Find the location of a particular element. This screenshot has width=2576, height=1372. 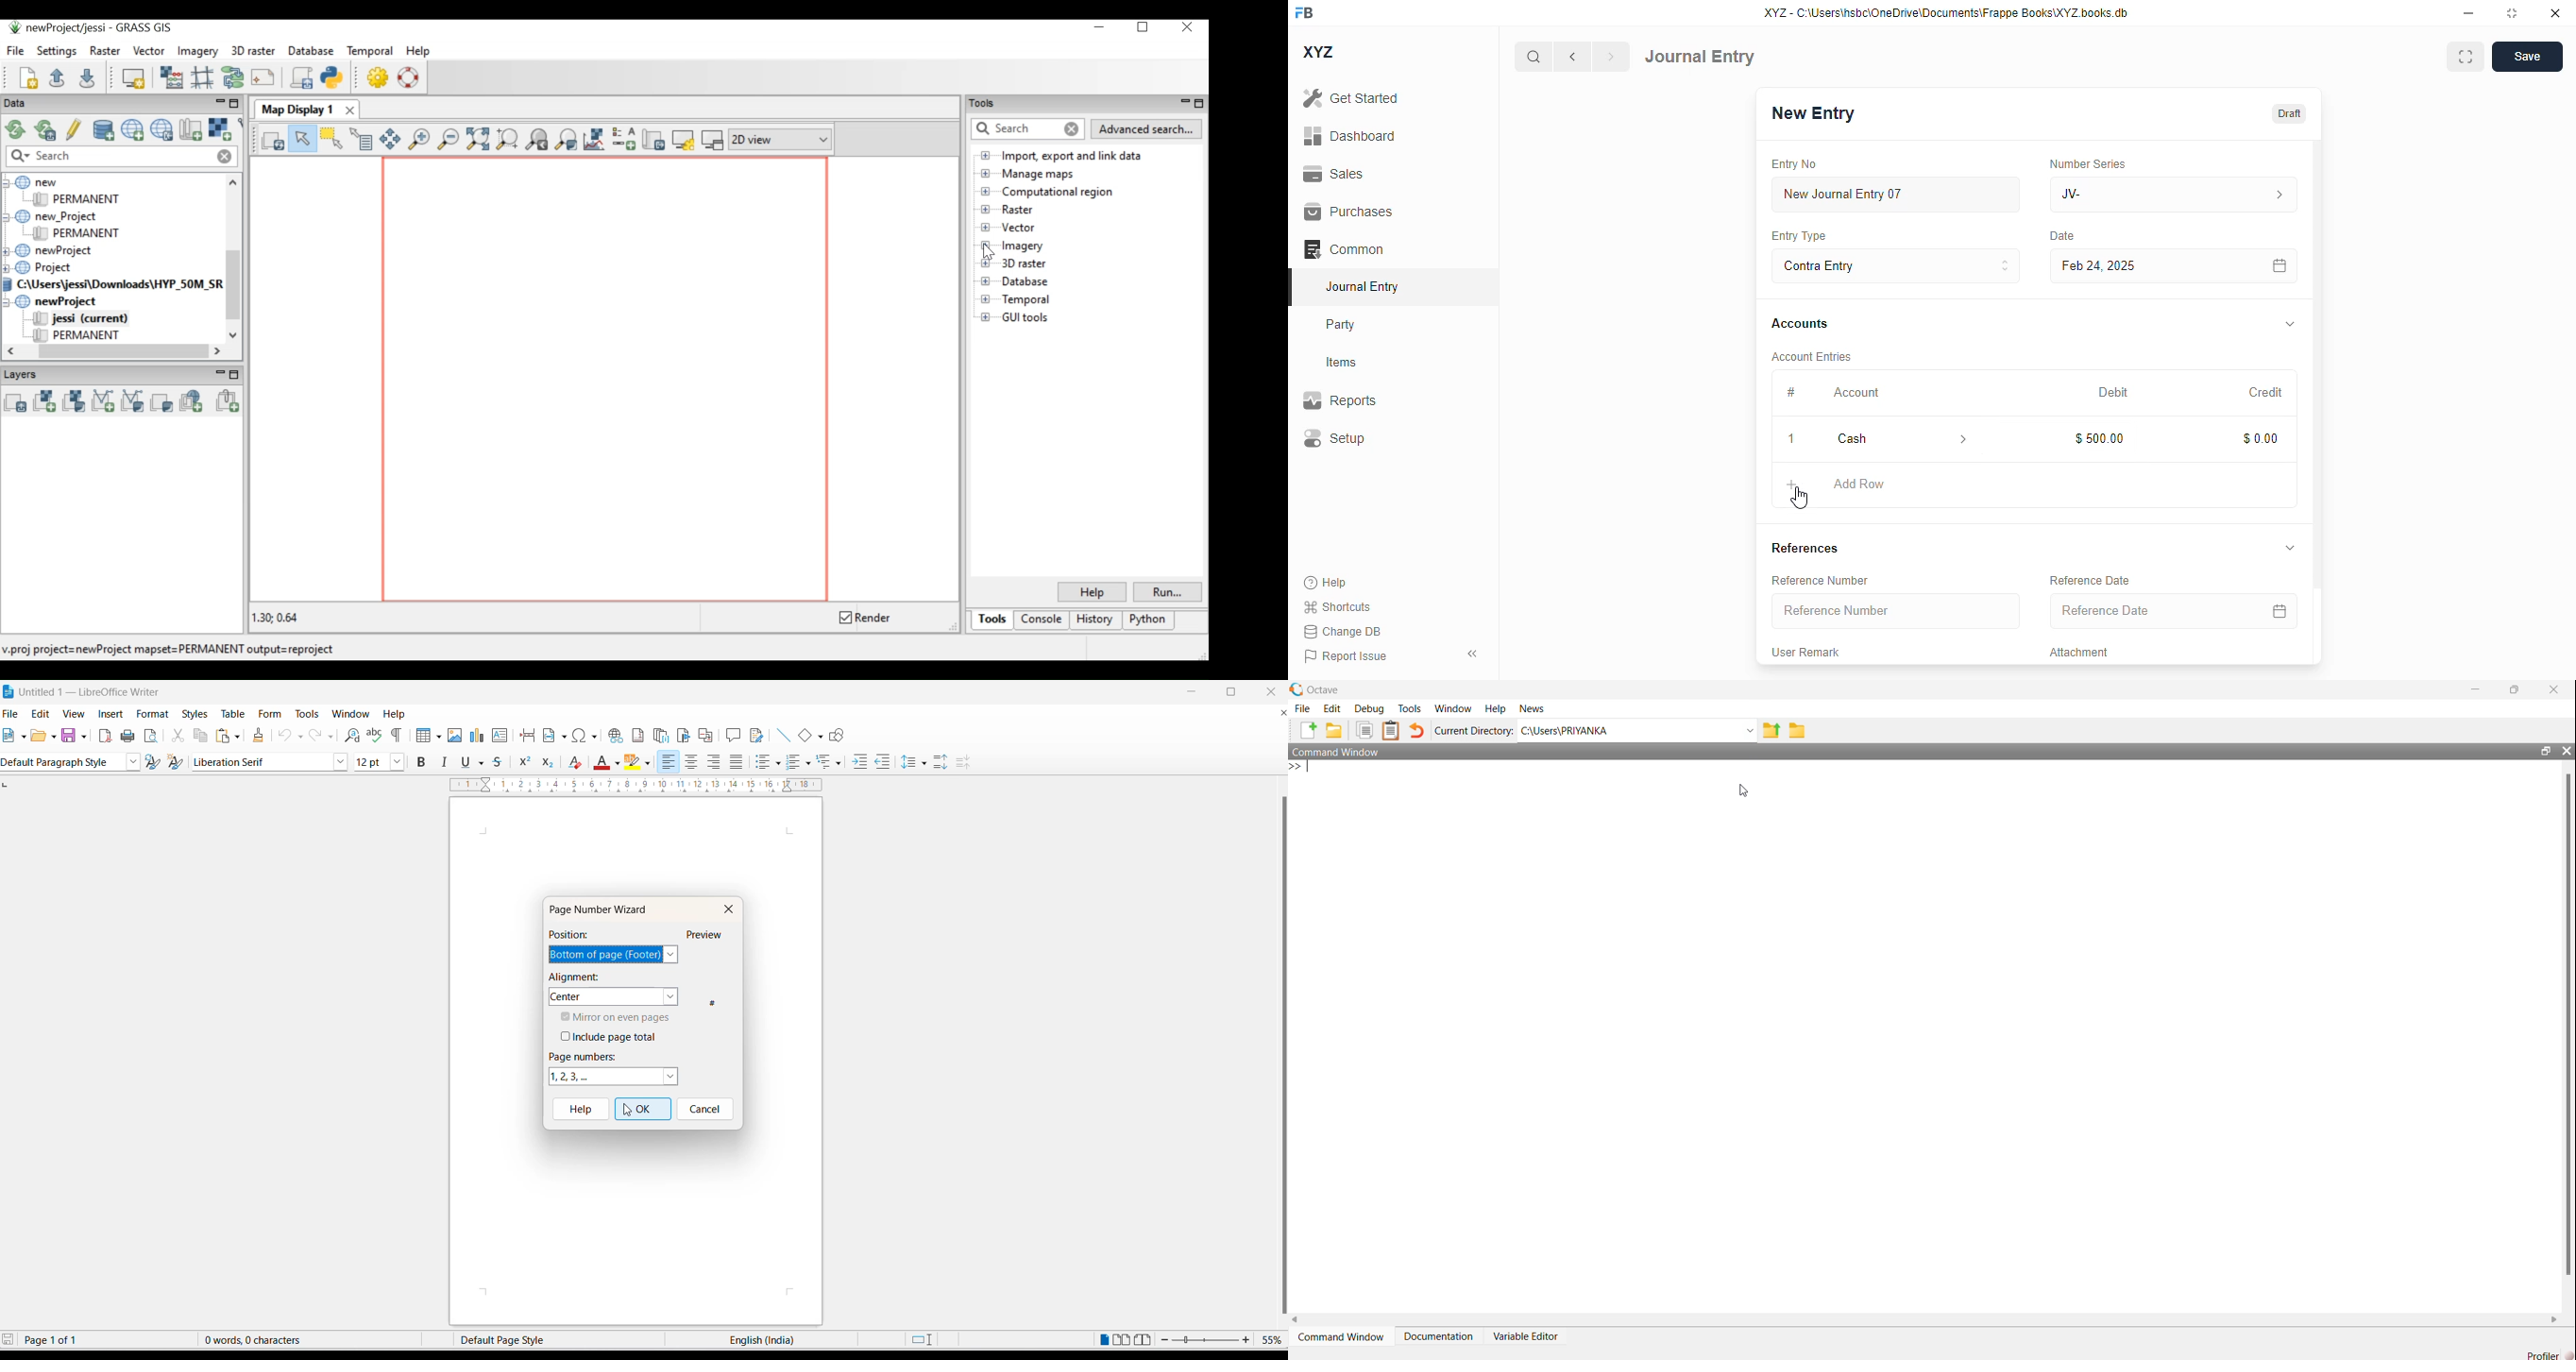

account is located at coordinates (1856, 393).